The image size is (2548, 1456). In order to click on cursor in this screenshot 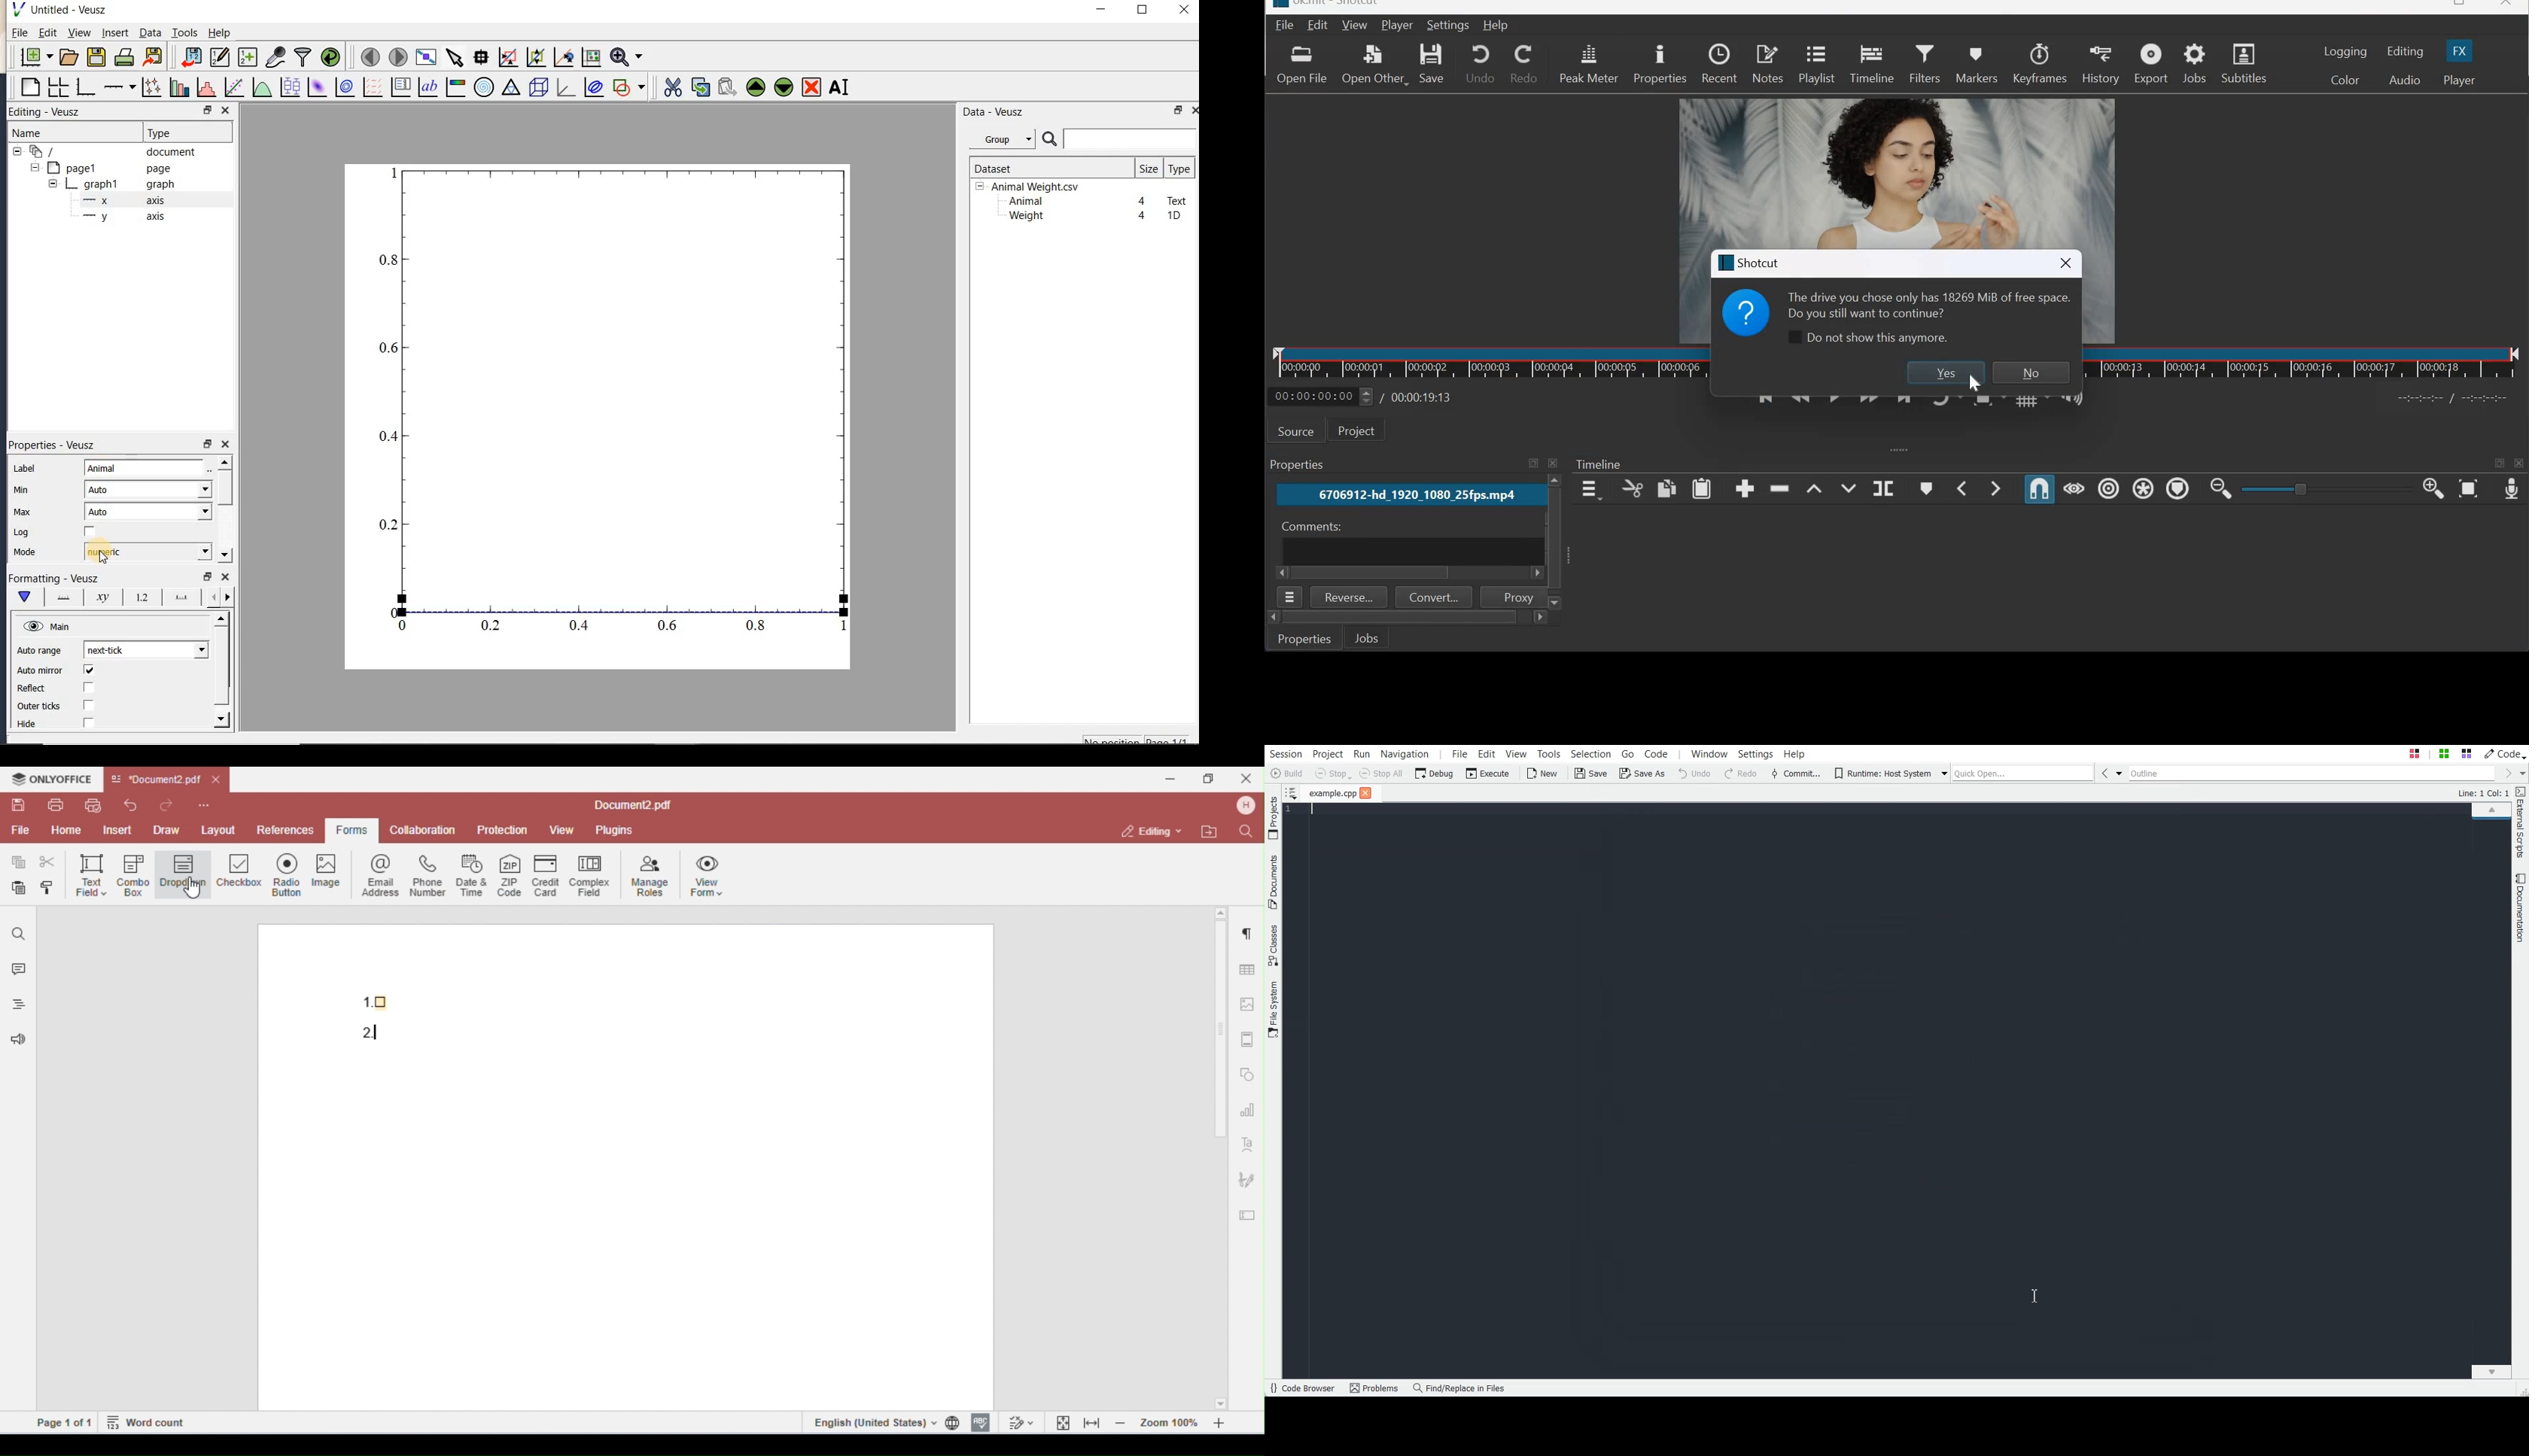, I will do `click(1974, 383)`.